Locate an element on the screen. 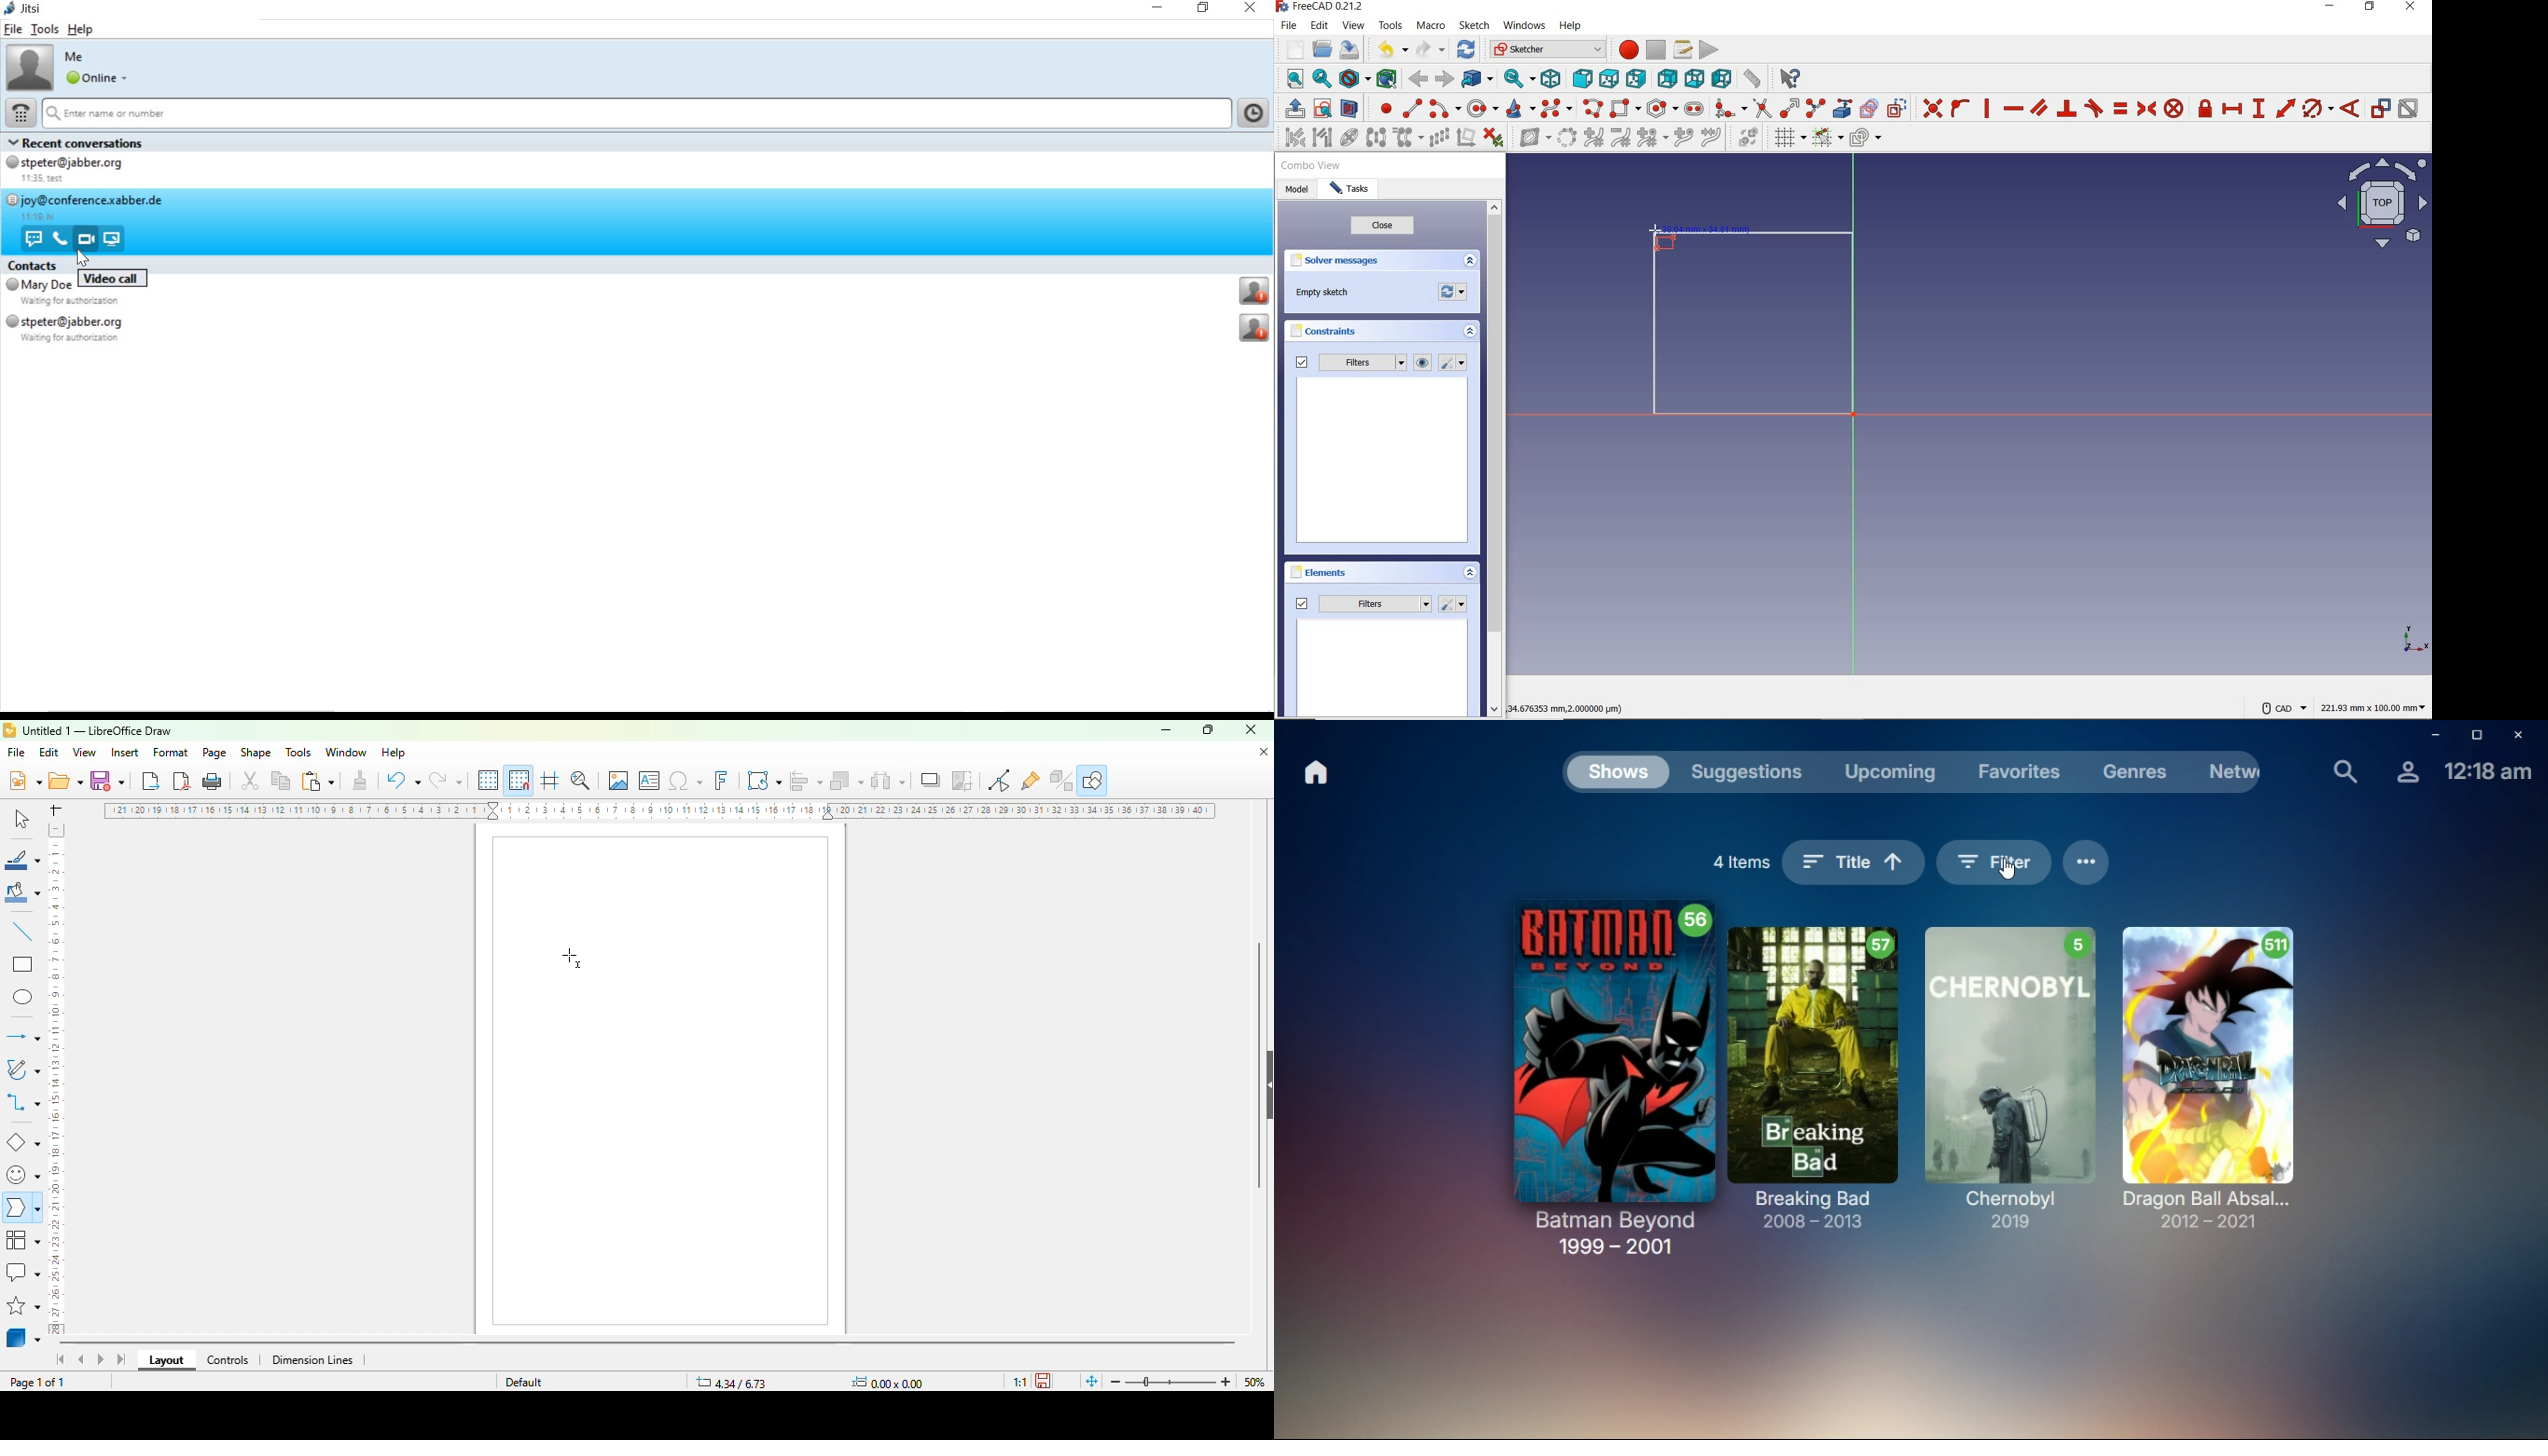  forces recomputation of active document is located at coordinates (1453, 295).